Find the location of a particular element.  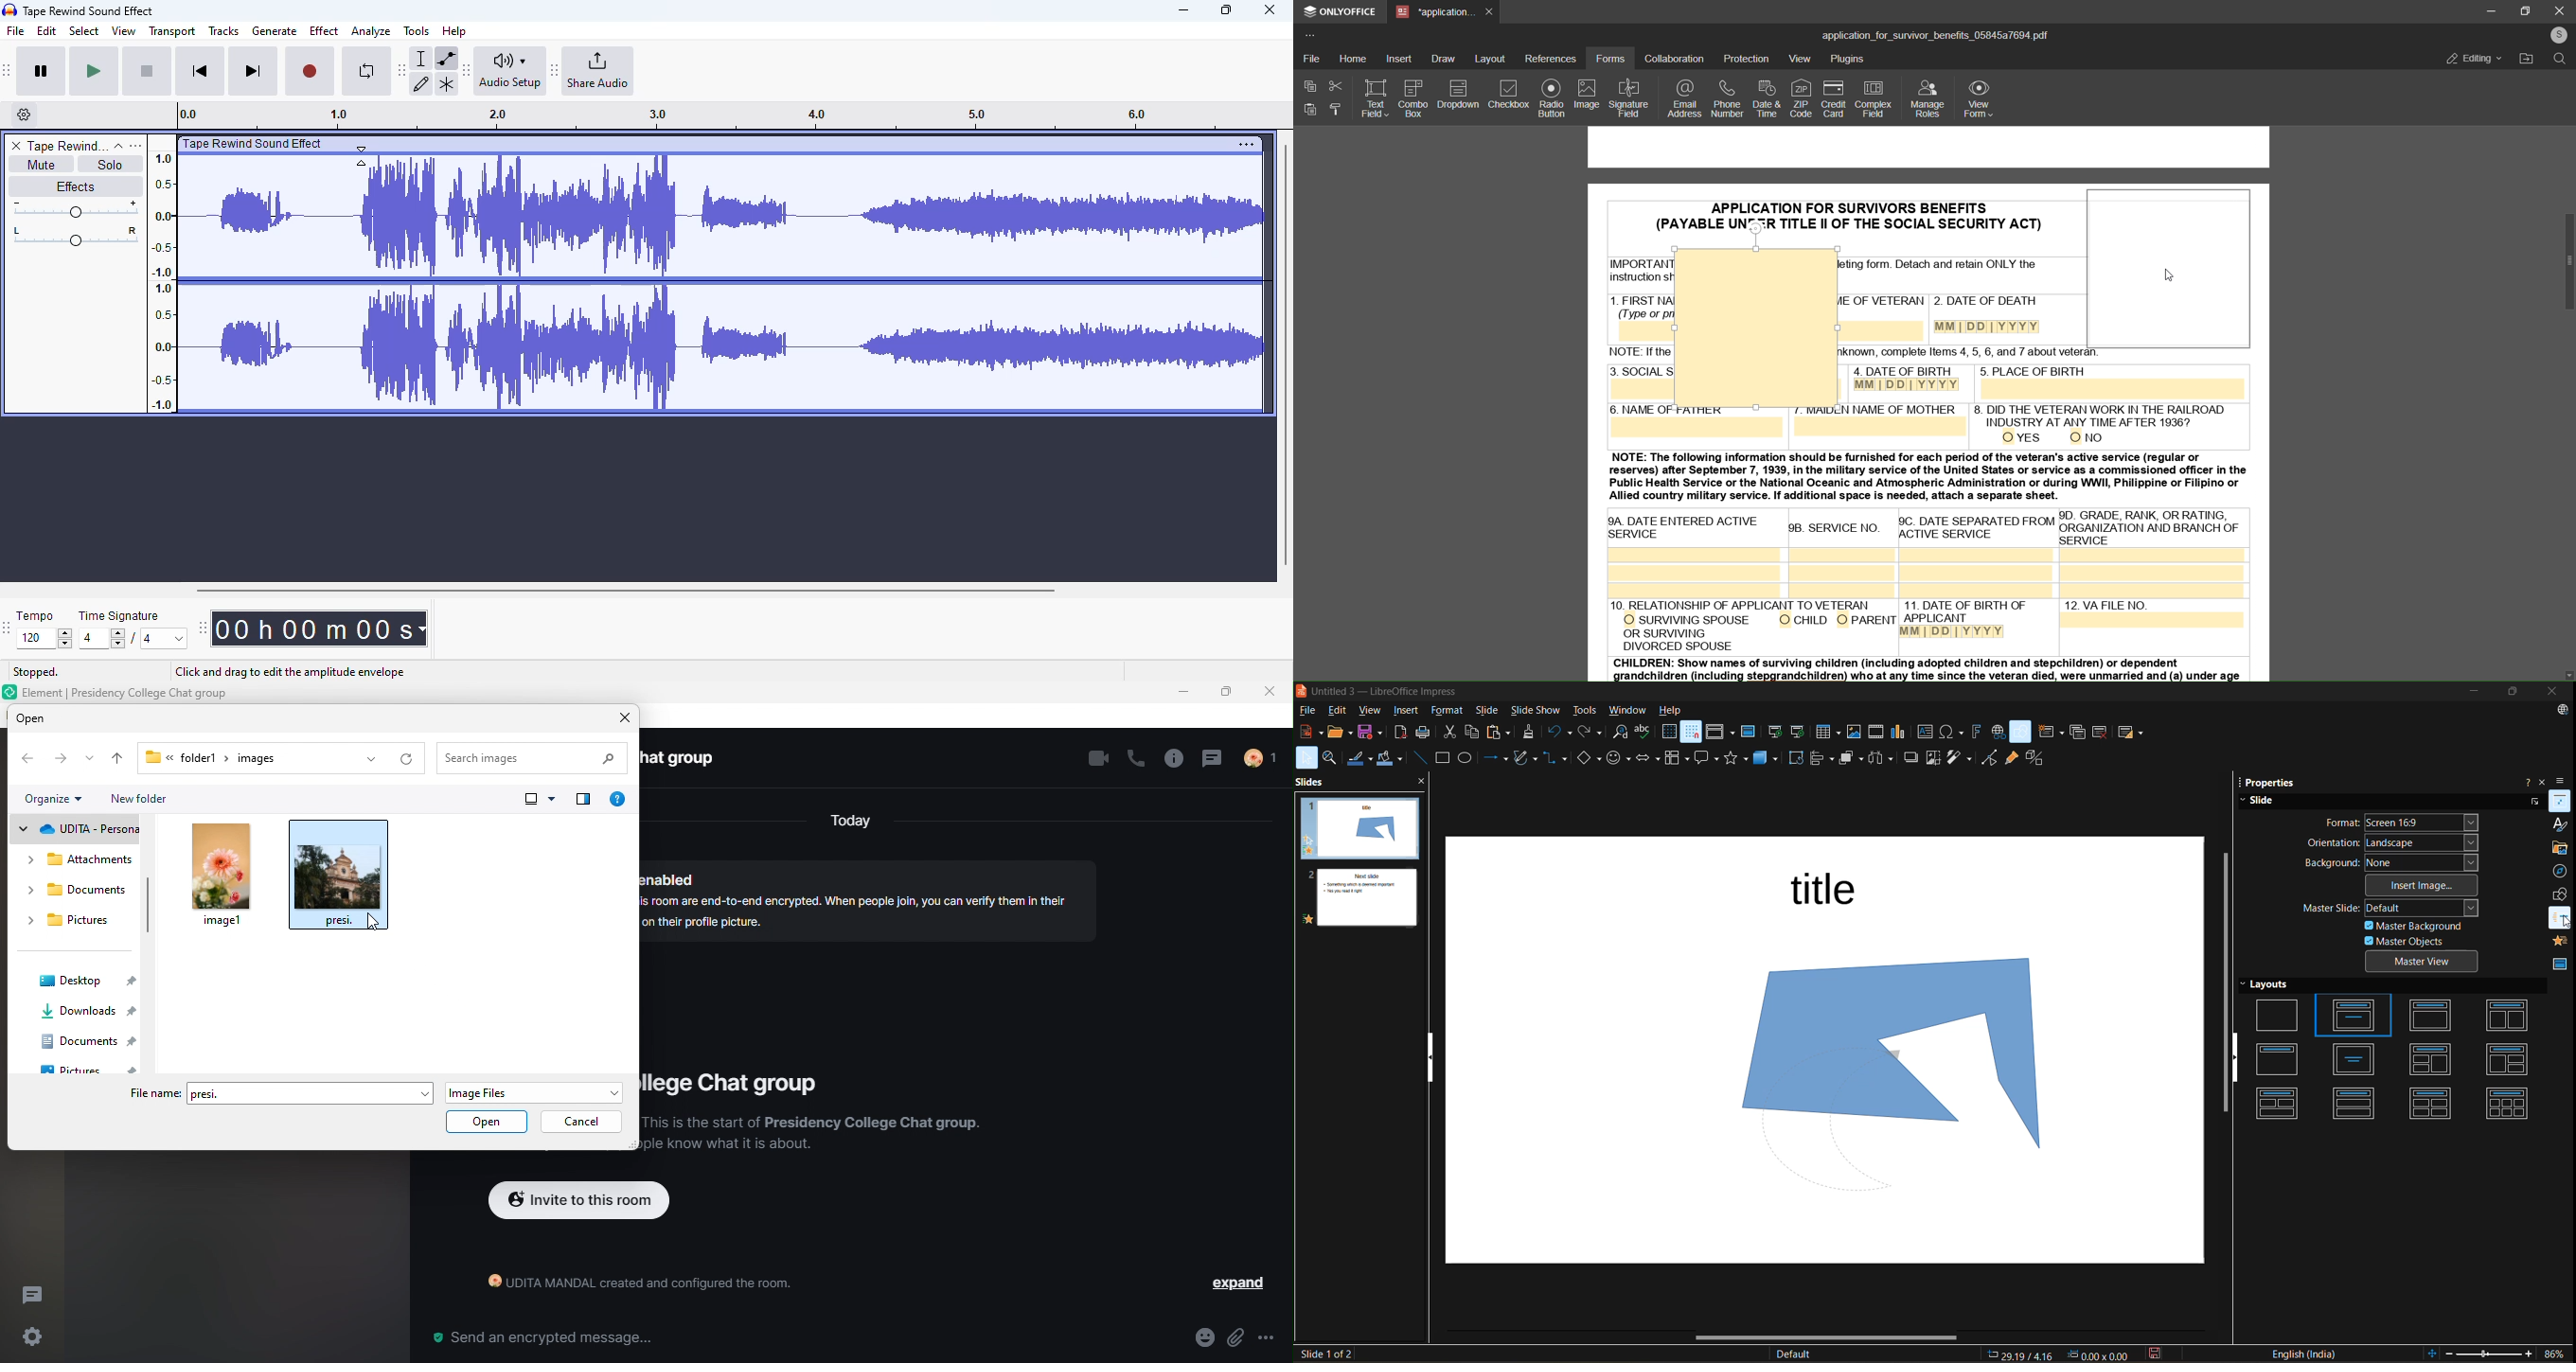

co ordinates is located at coordinates (2058, 1355).